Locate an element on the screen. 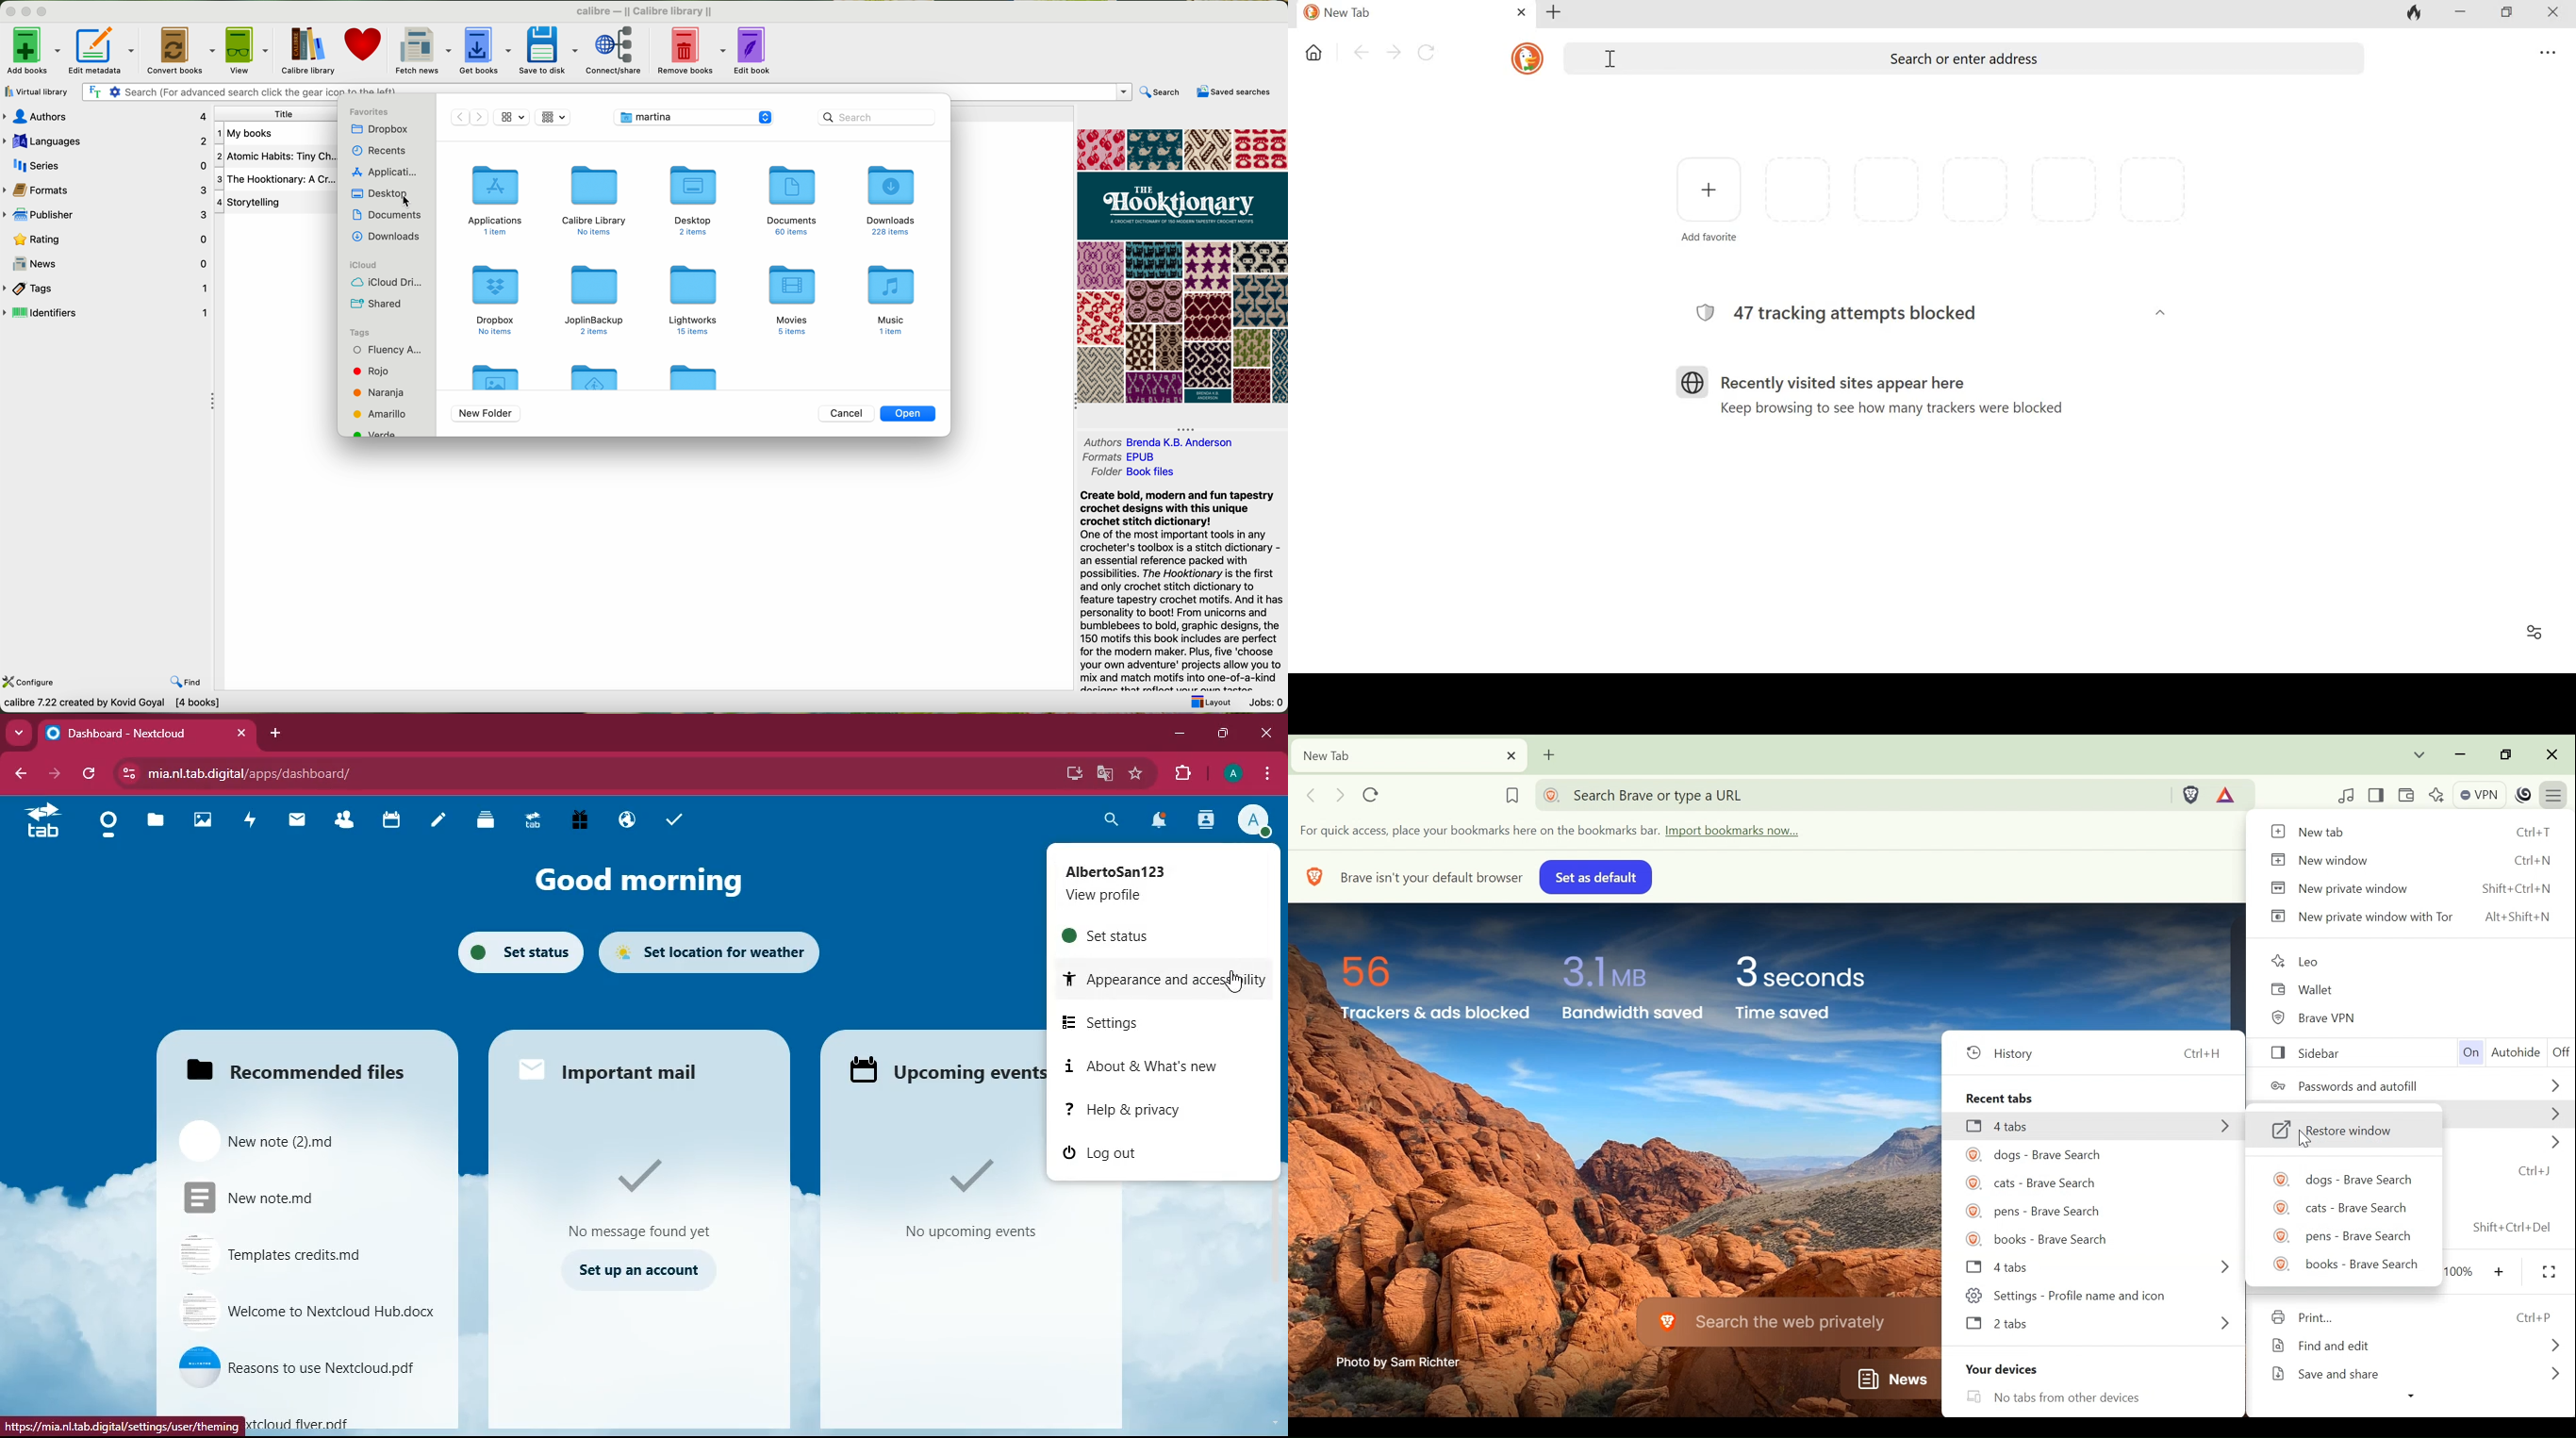 The image size is (2576, 1456). events is located at coordinates (943, 1072).